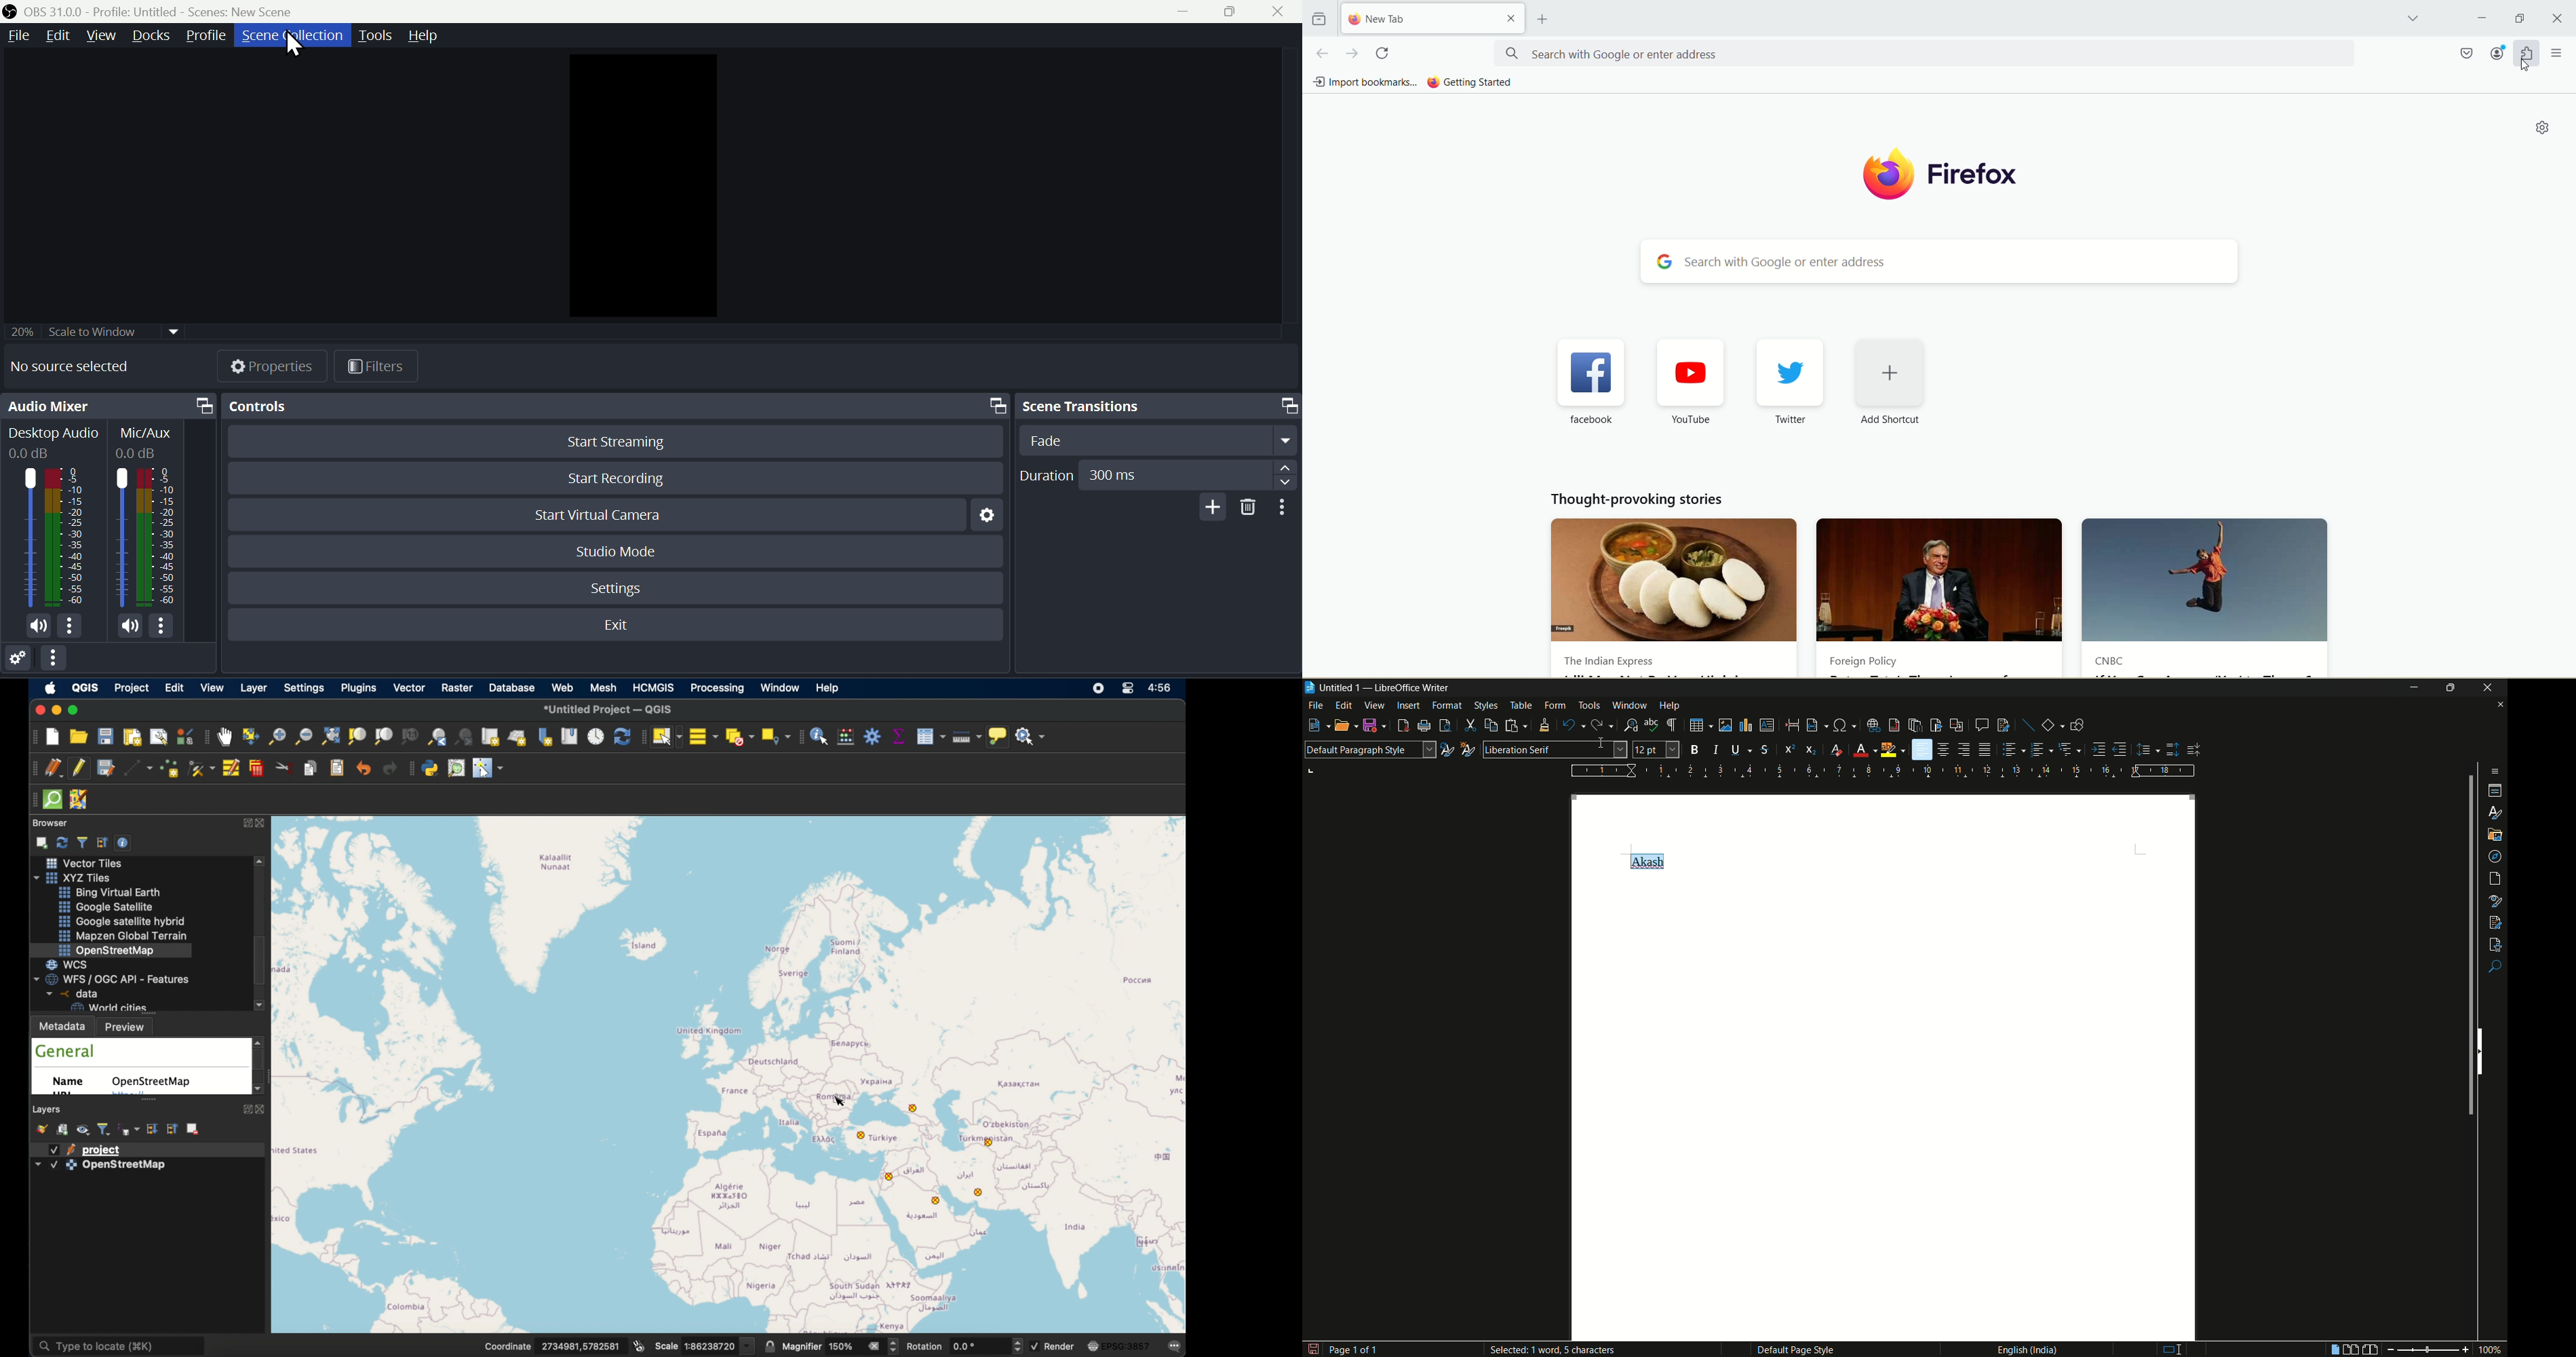 This screenshot has height=1372, width=2576. Describe the element at coordinates (150, 442) in the screenshot. I see `Mic/Aux` at that location.